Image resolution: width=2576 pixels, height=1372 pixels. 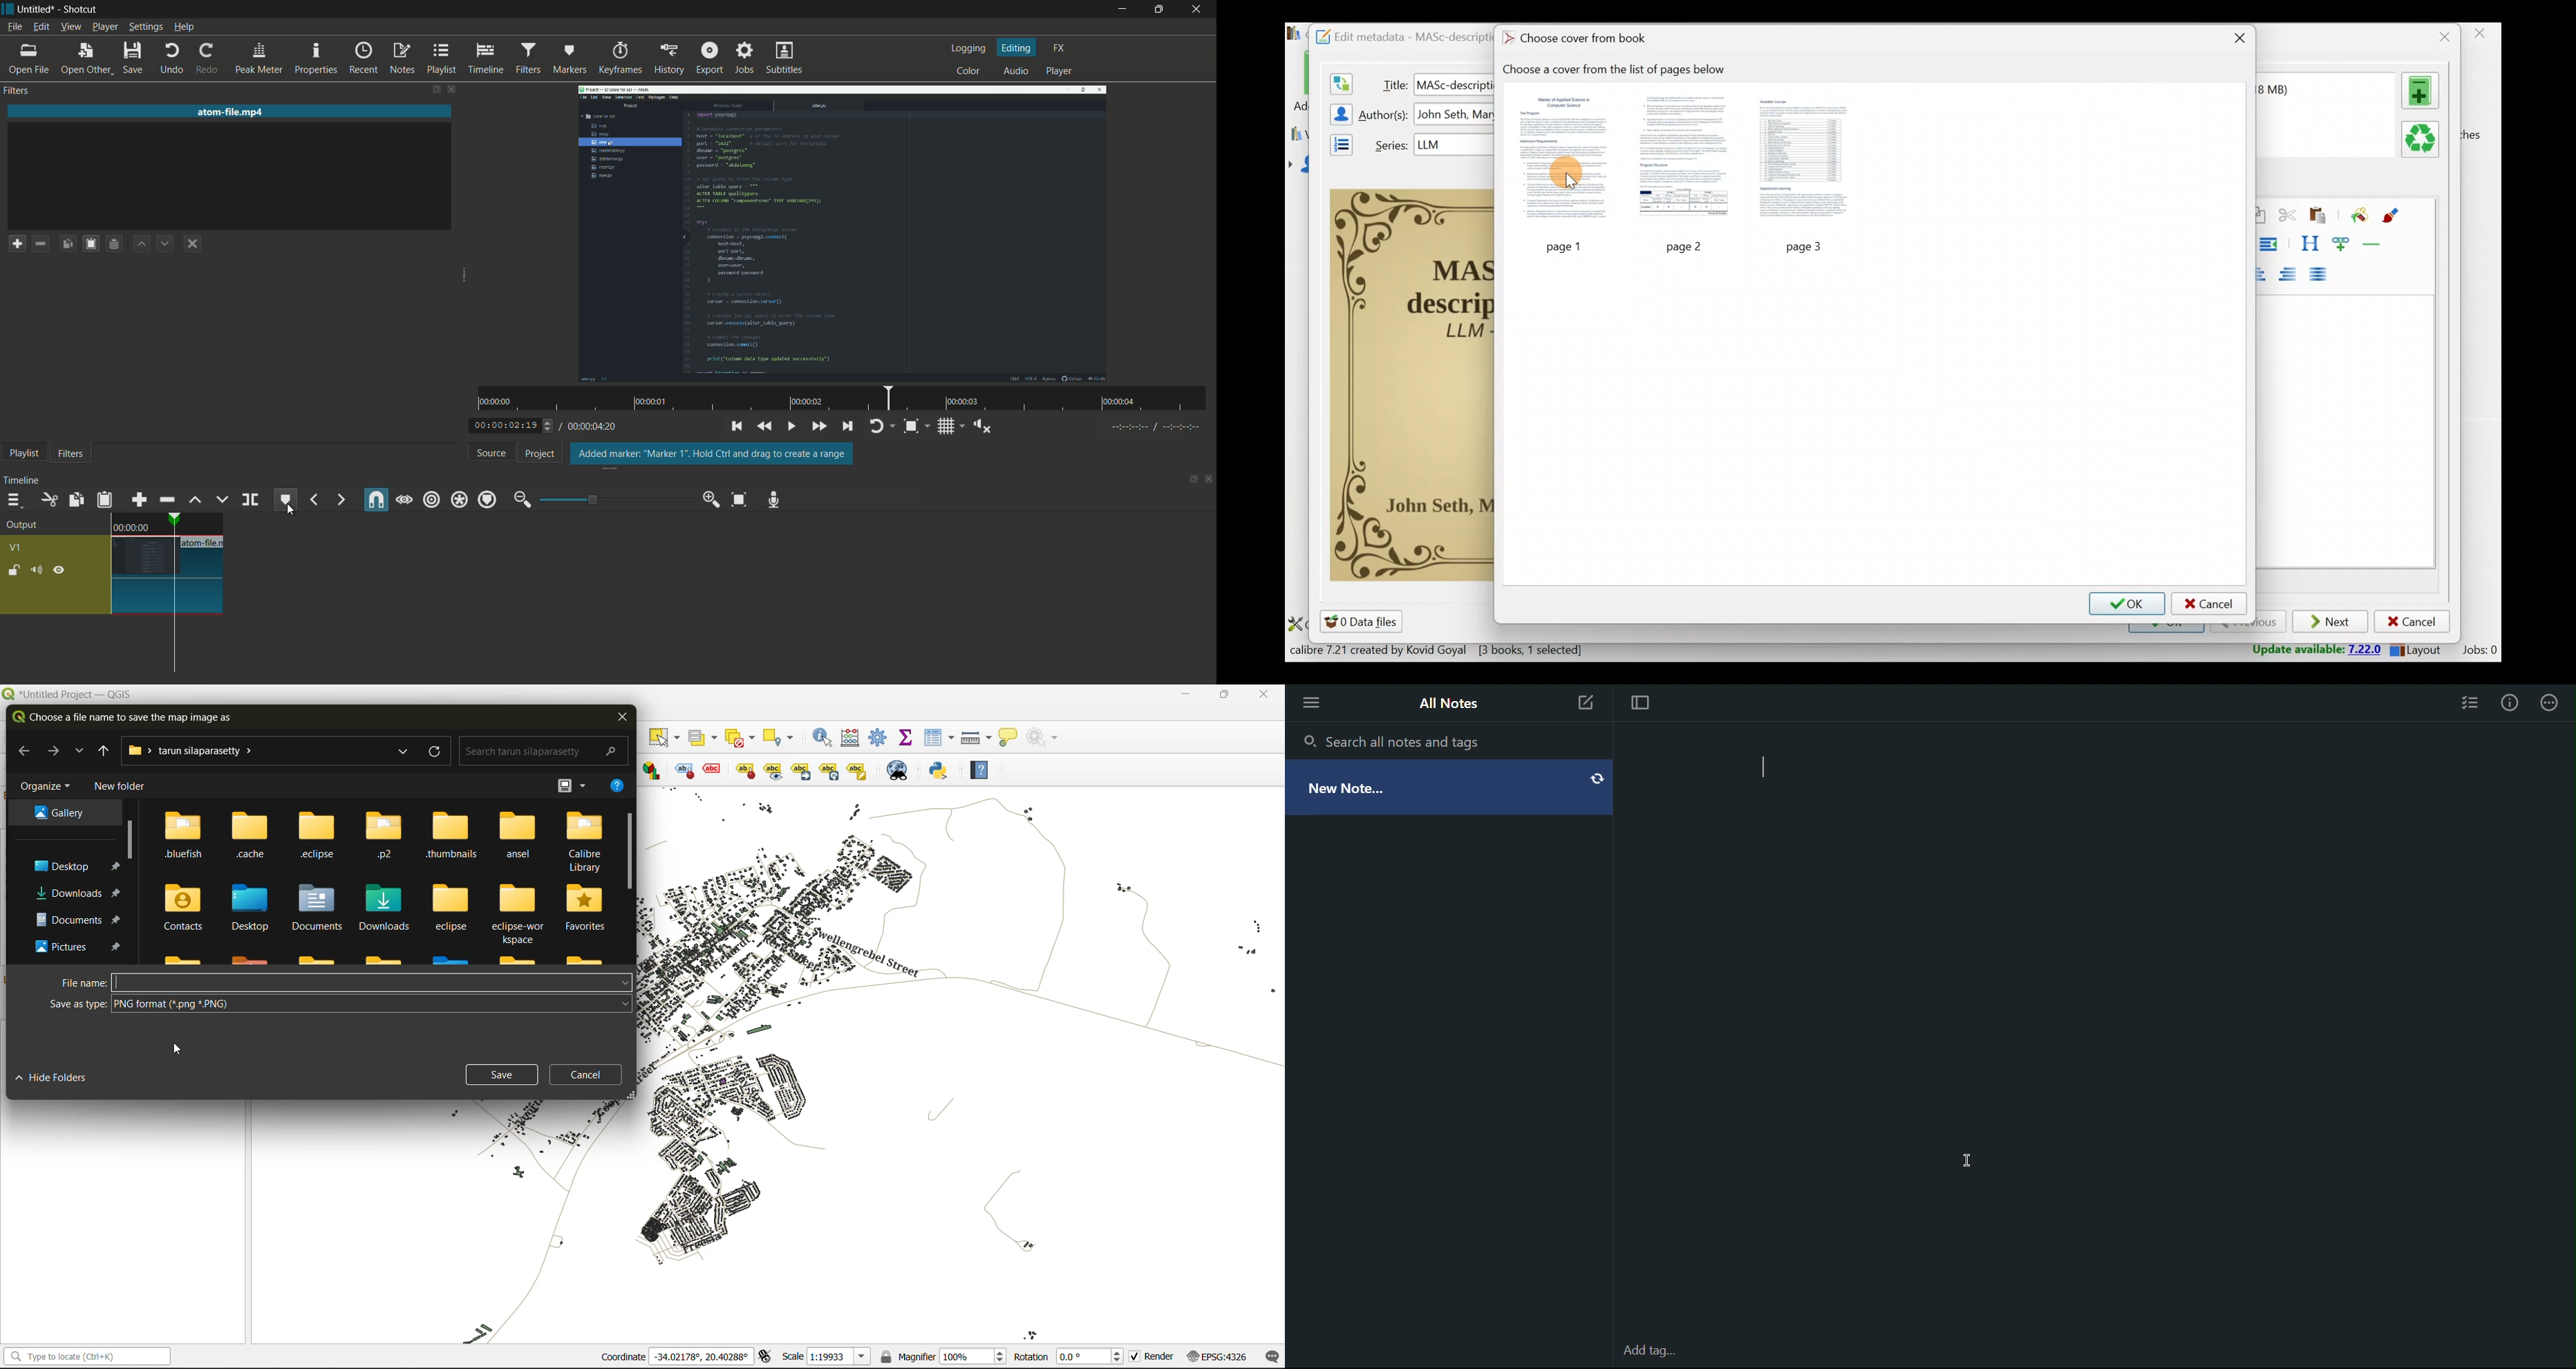 What do you see at coordinates (186, 27) in the screenshot?
I see `help menu` at bounding box center [186, 27].